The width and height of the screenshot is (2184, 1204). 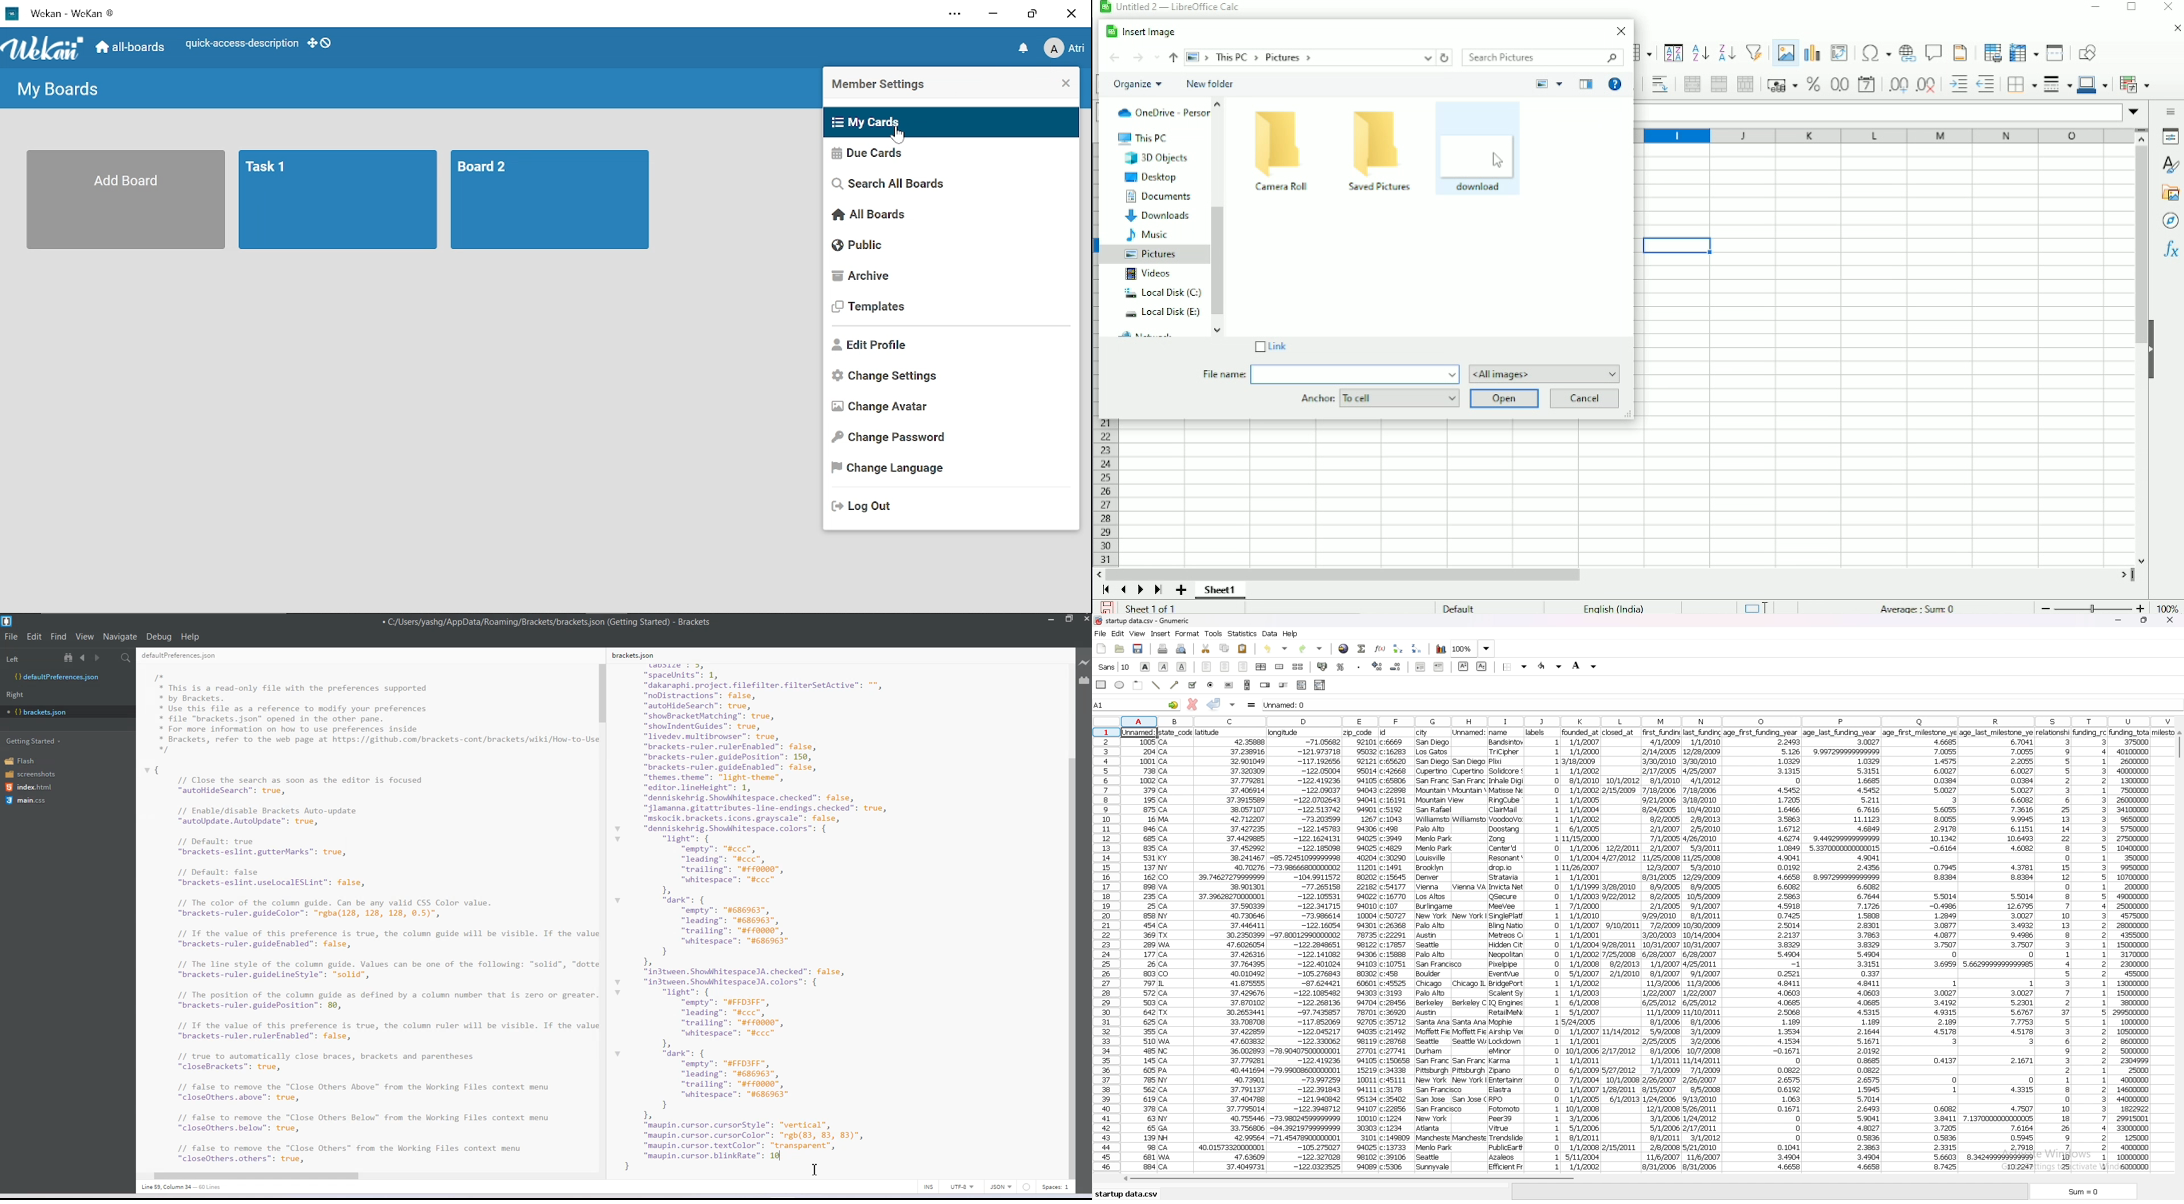 What do you see at coordinates (2093, 607) in the screenshot?
I see `Zoom out/in` at bounding box center [2093, 607].